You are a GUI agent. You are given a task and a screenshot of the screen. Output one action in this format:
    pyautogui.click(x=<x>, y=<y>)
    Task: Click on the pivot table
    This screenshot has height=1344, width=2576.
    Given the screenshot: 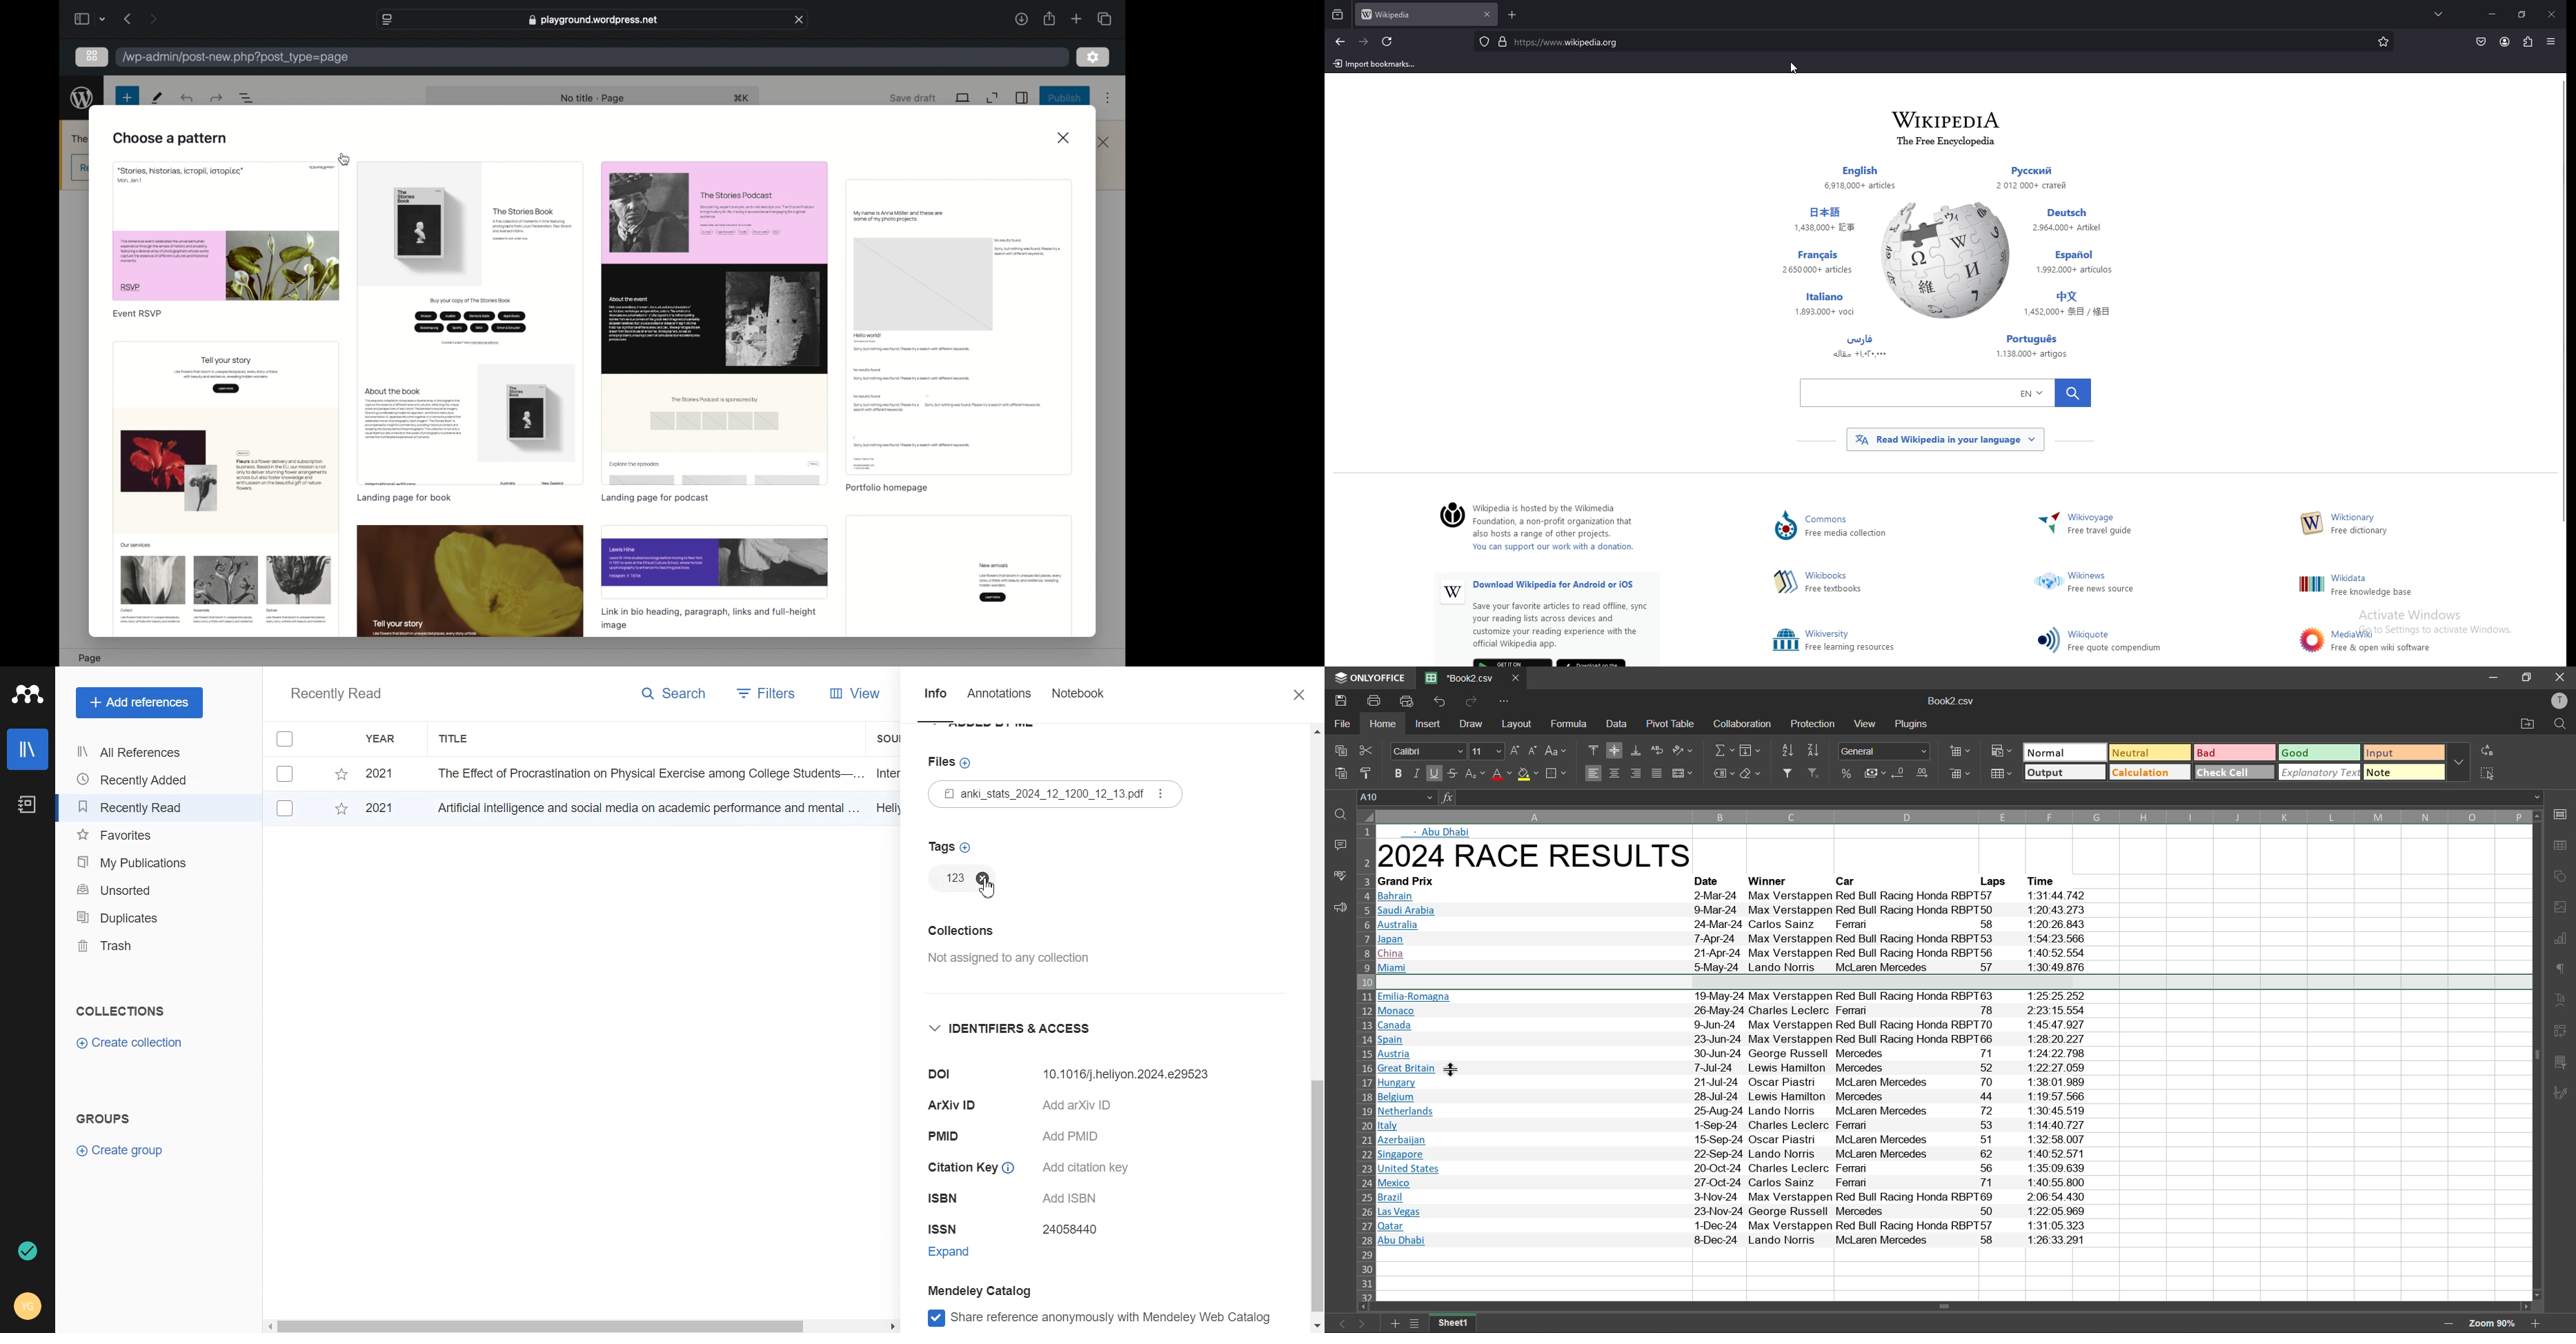 What is the action you would take?
    pyautogui.click(x=2565, y=1033)
    